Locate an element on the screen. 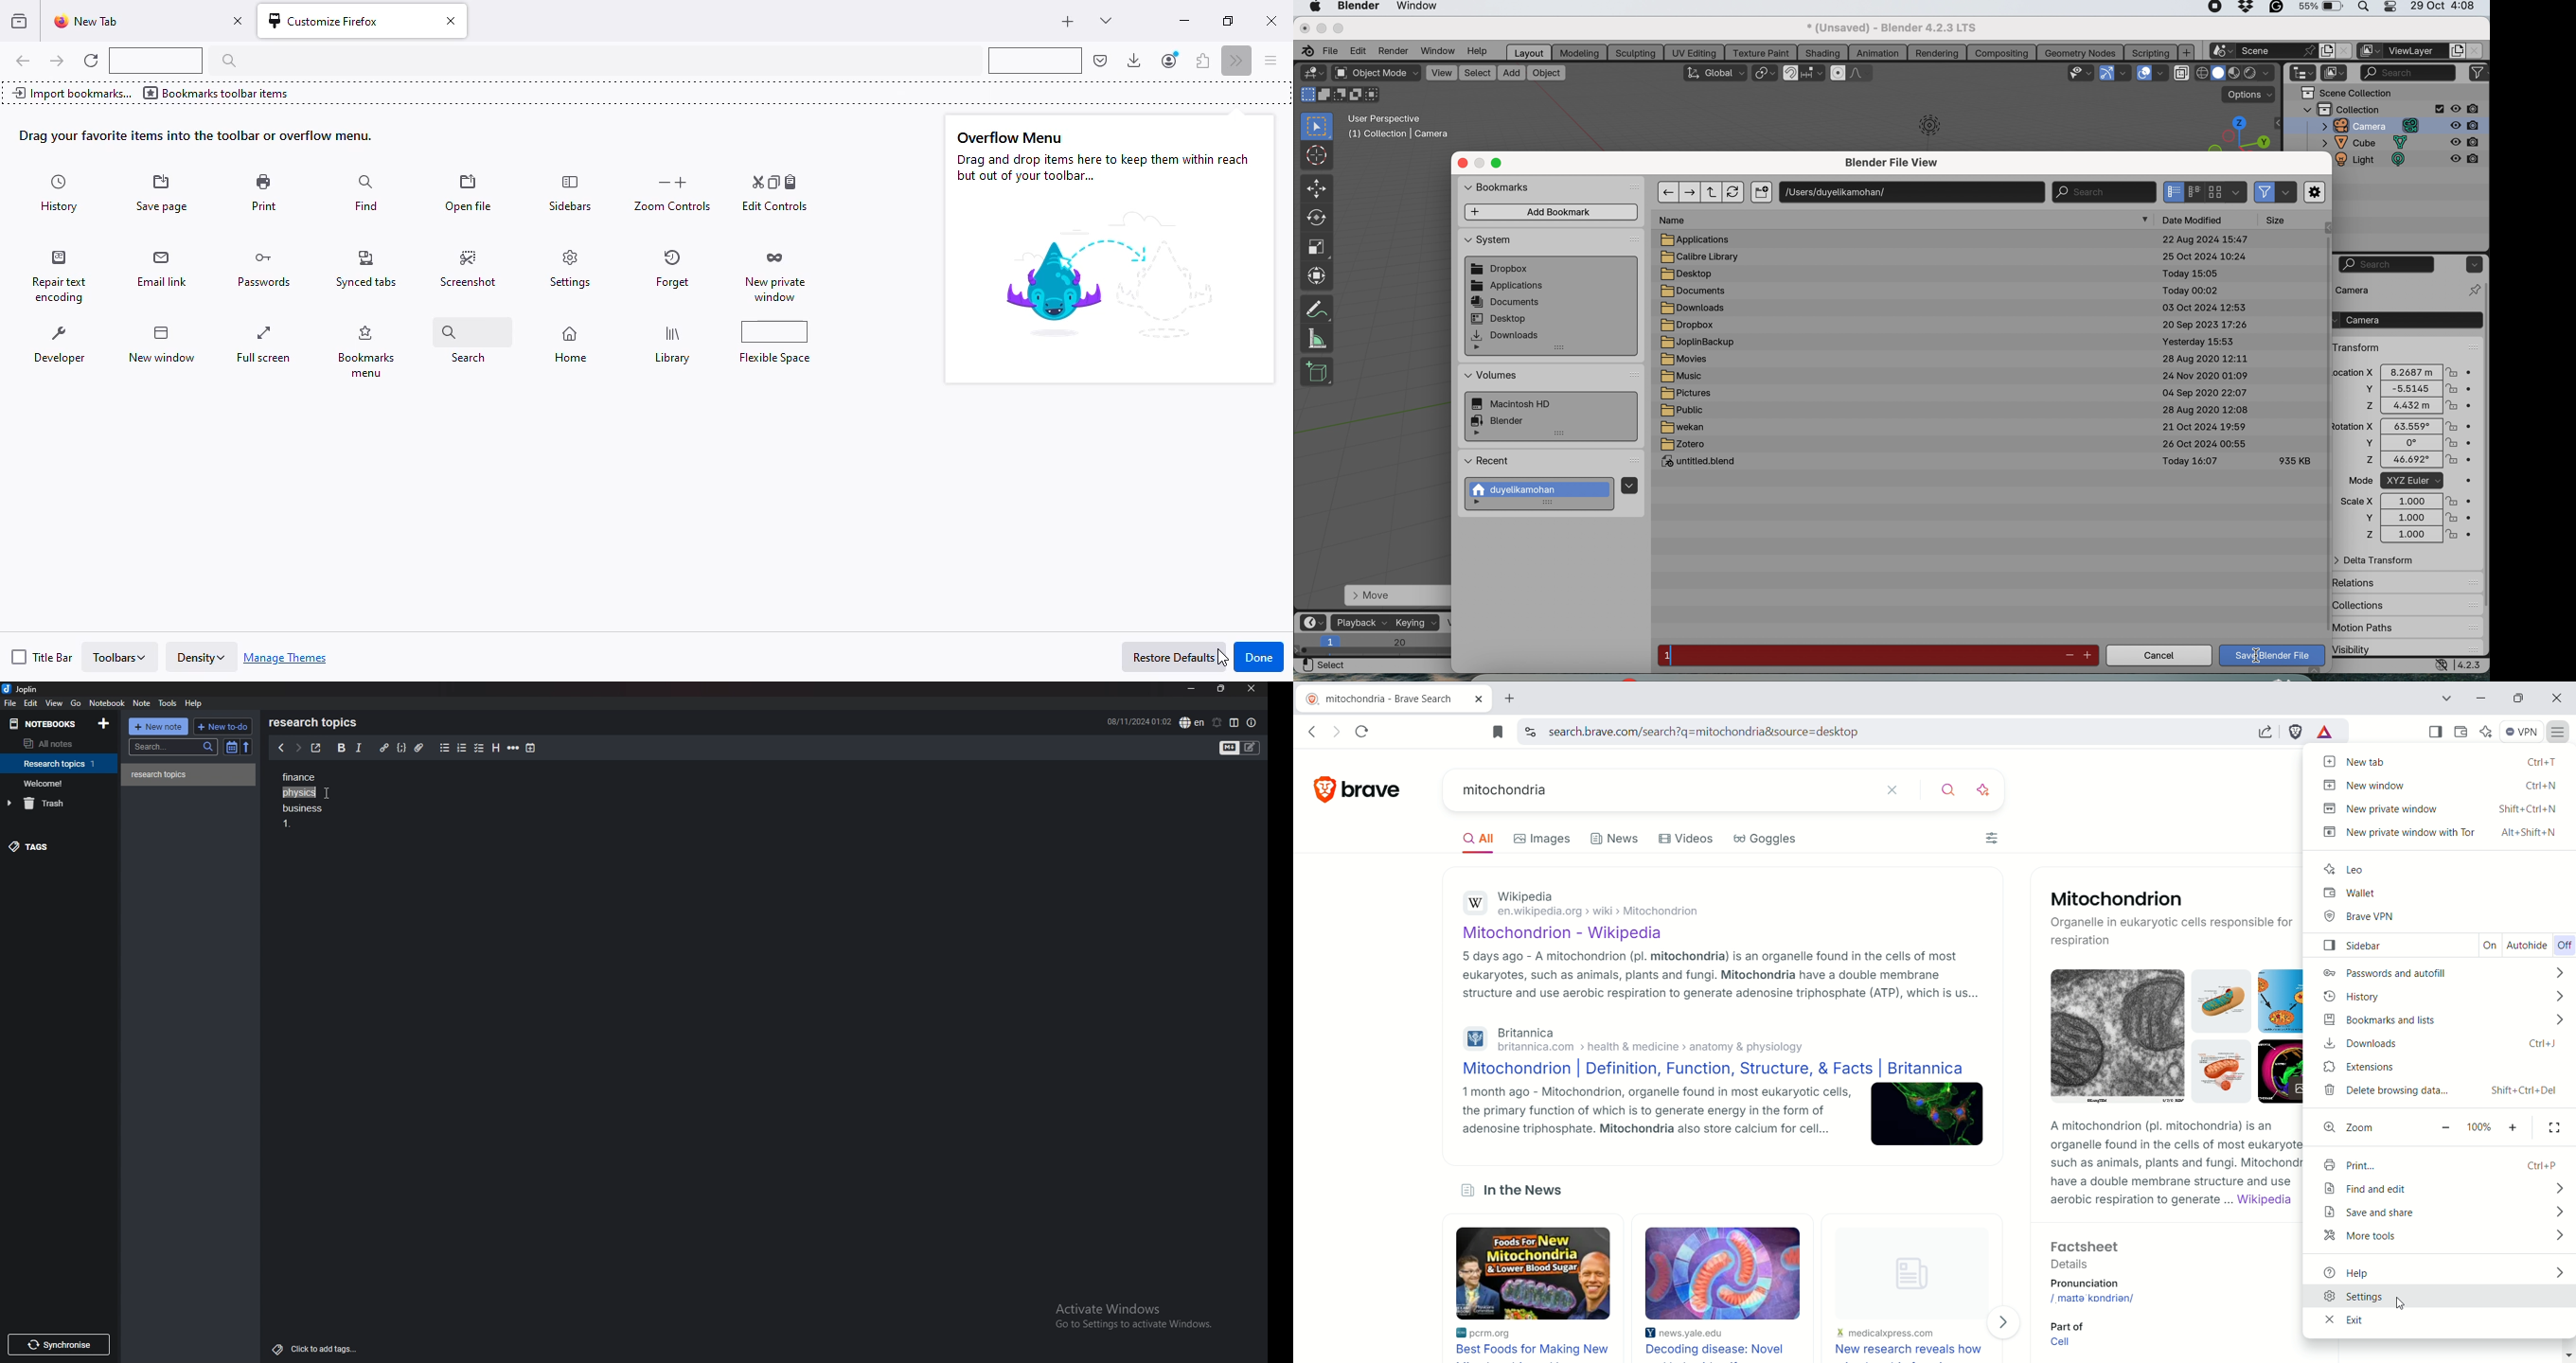 The height and width of the screenshot is (1372, 2576). add time is located at coordinates (531, 748).